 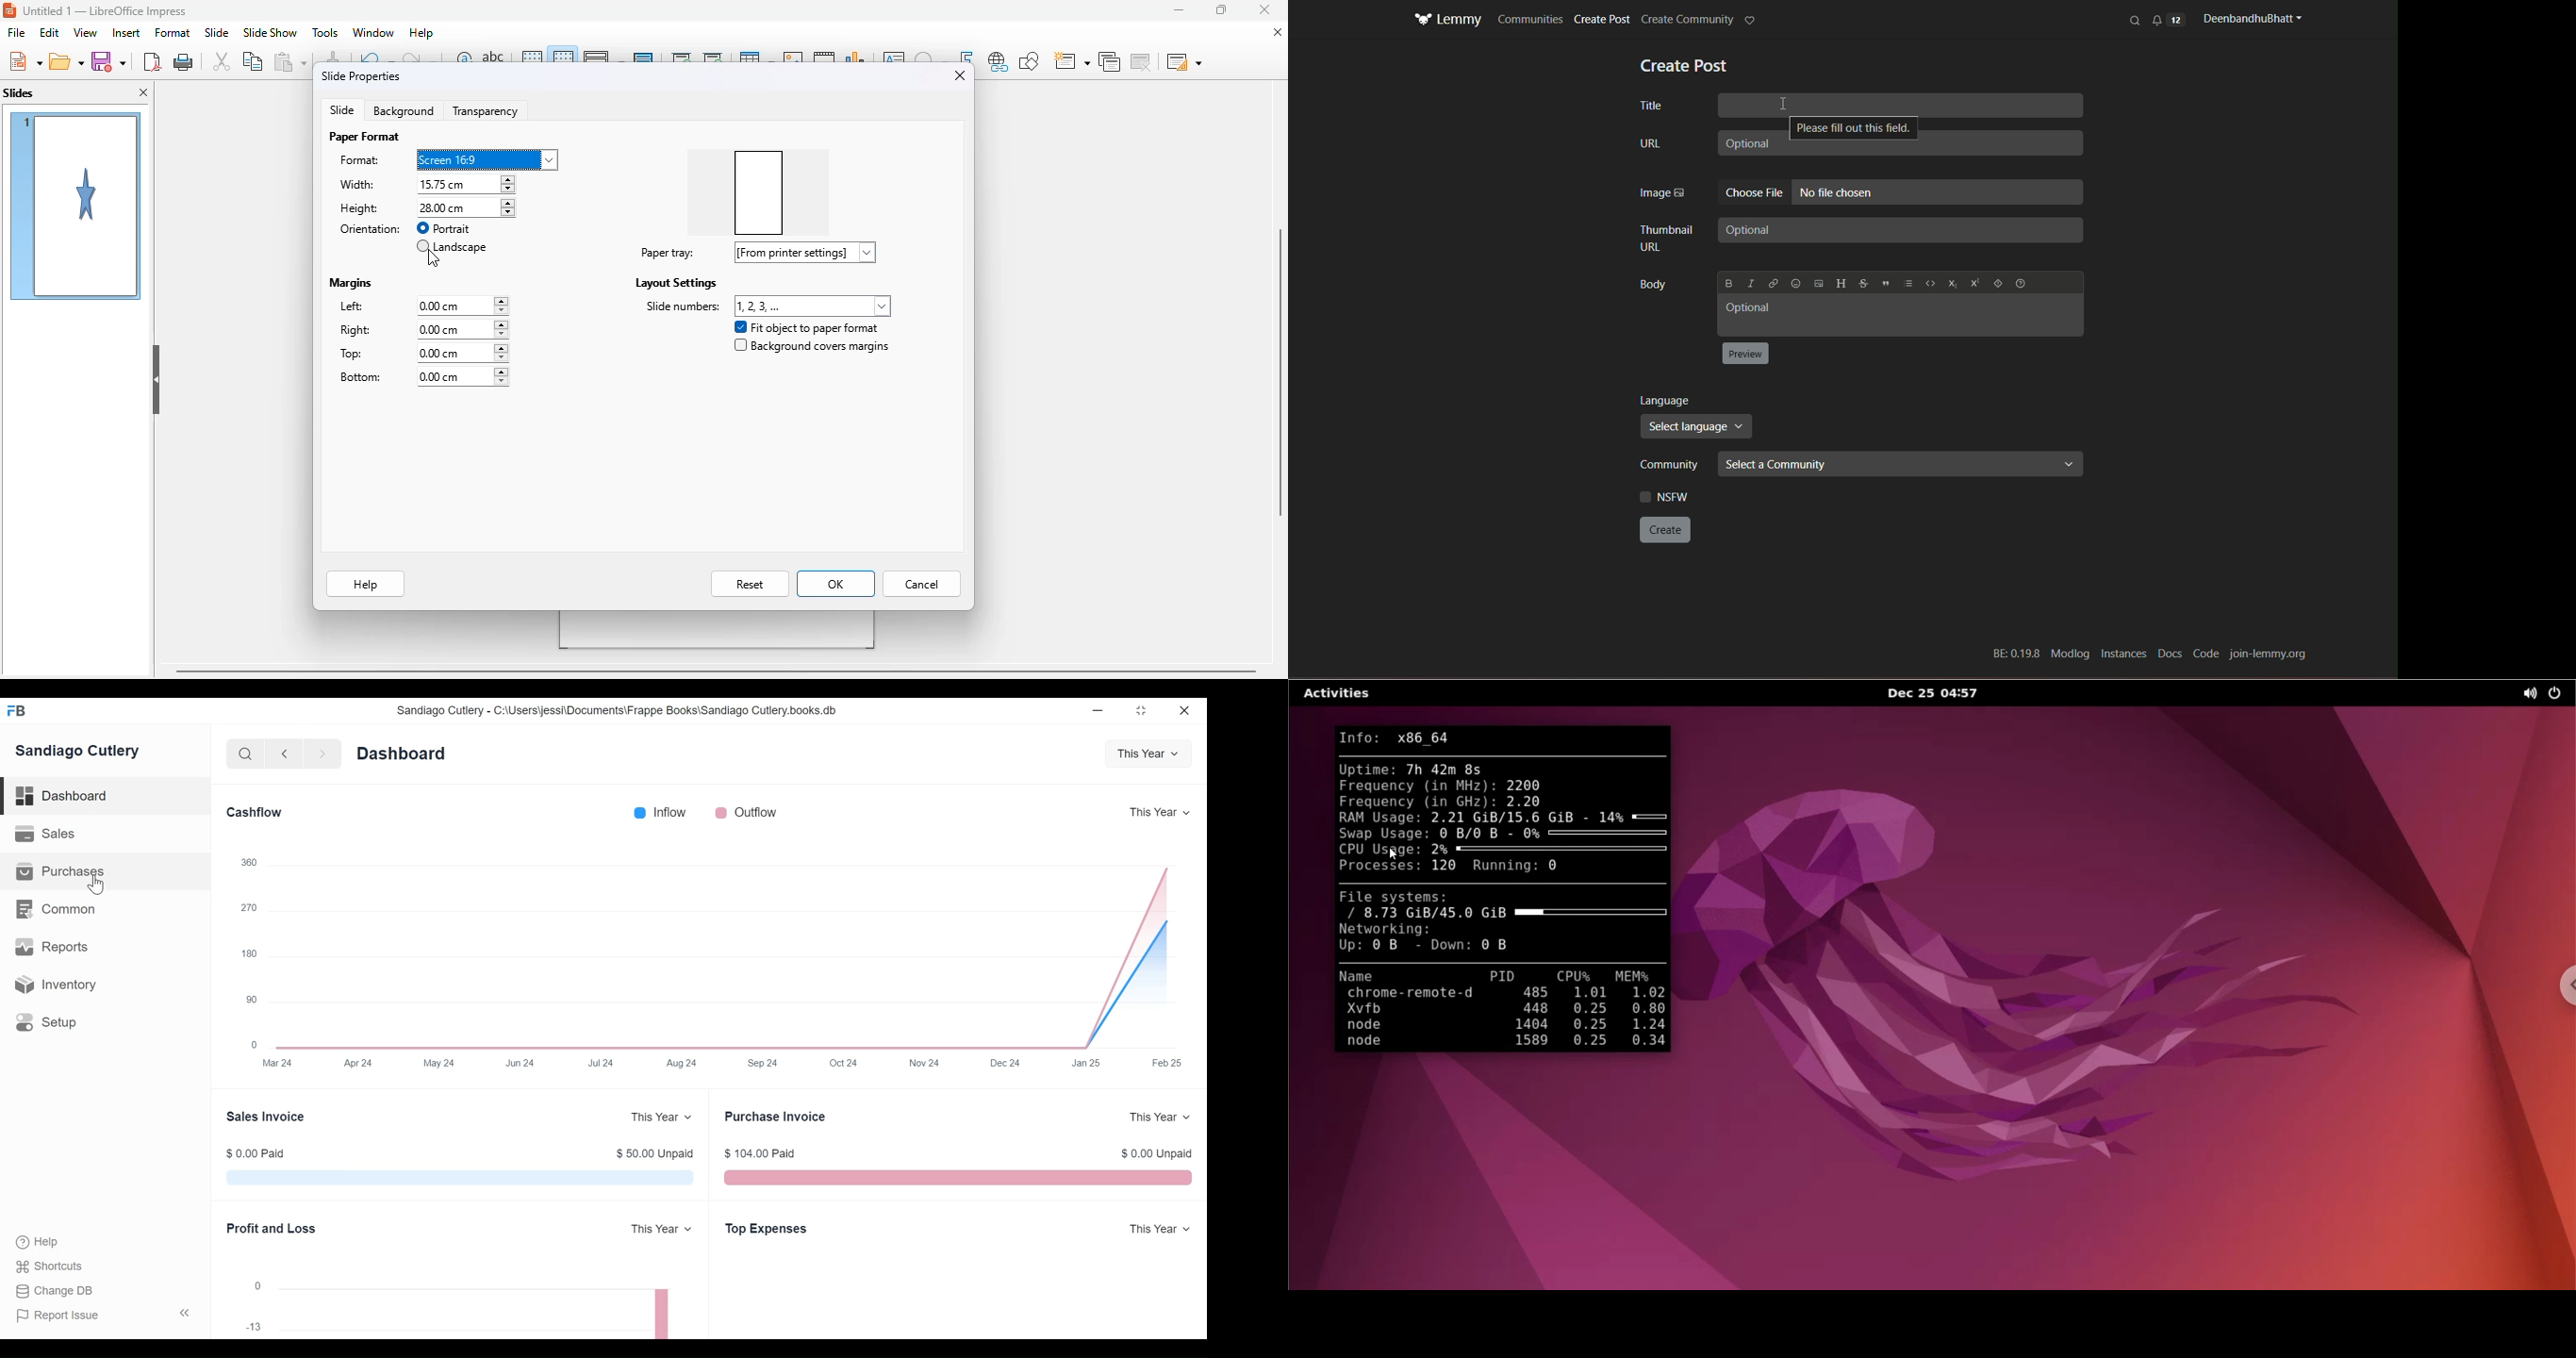 I want to click on Purchases, so click(x=62, y=871).